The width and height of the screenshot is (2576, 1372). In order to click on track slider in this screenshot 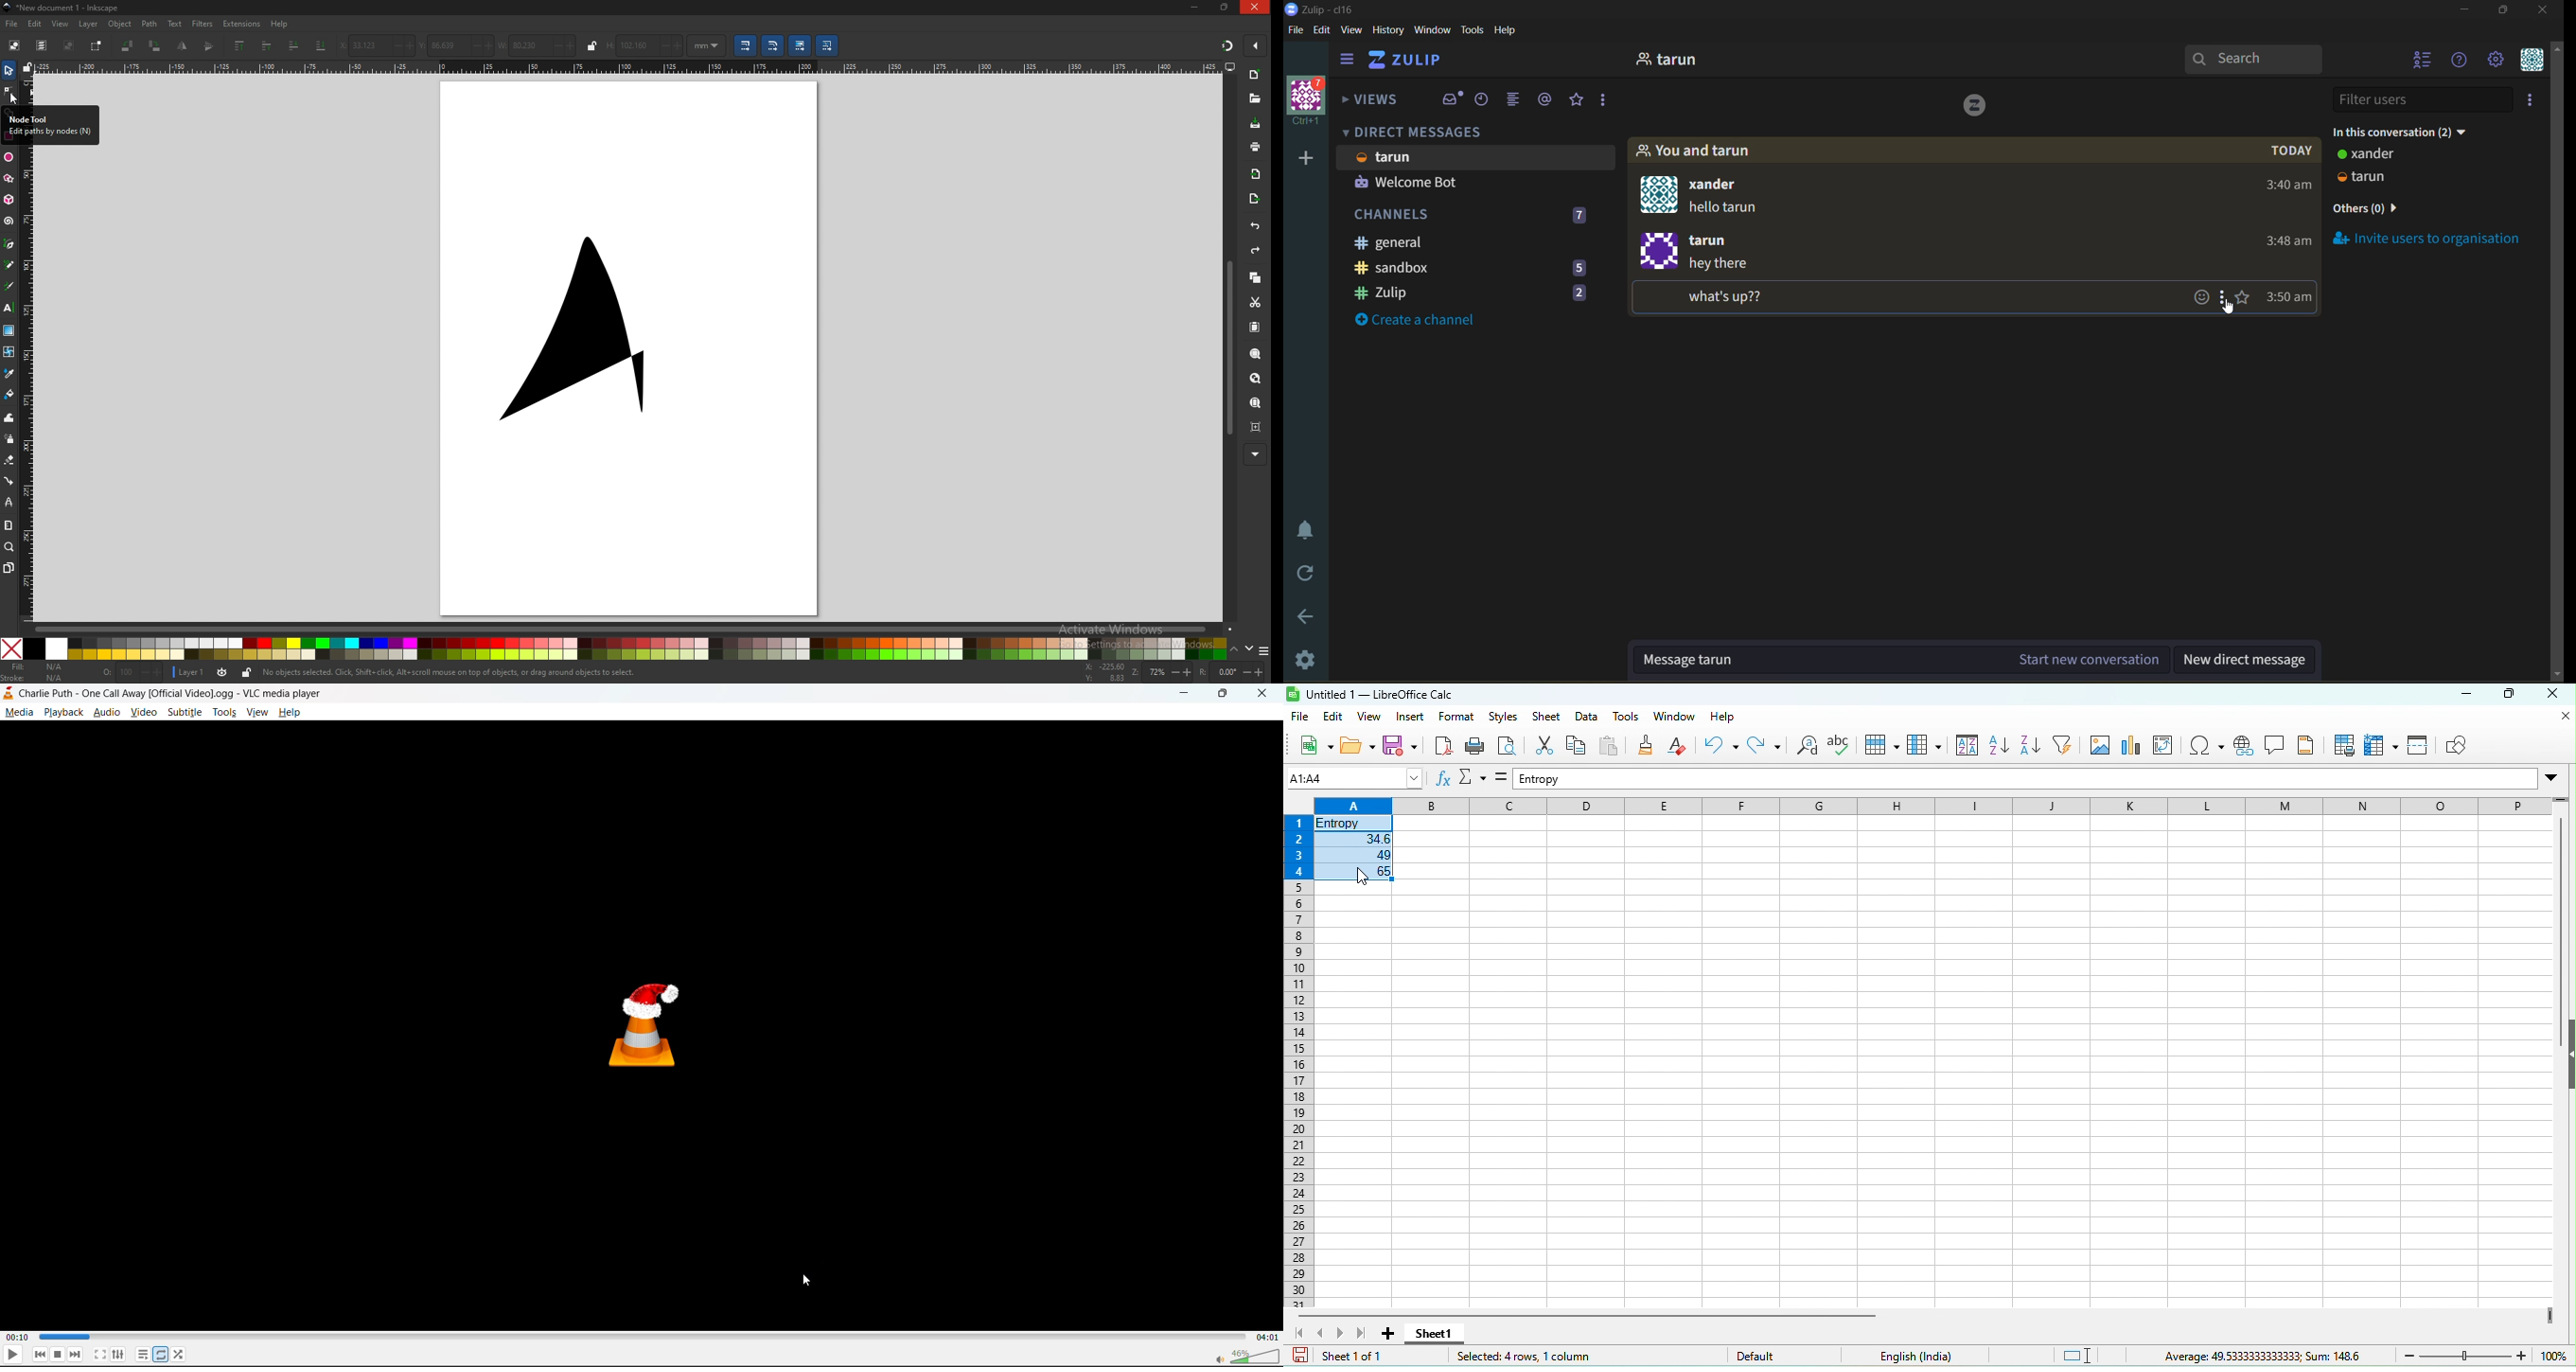, I will do `click(637, 1337)`.